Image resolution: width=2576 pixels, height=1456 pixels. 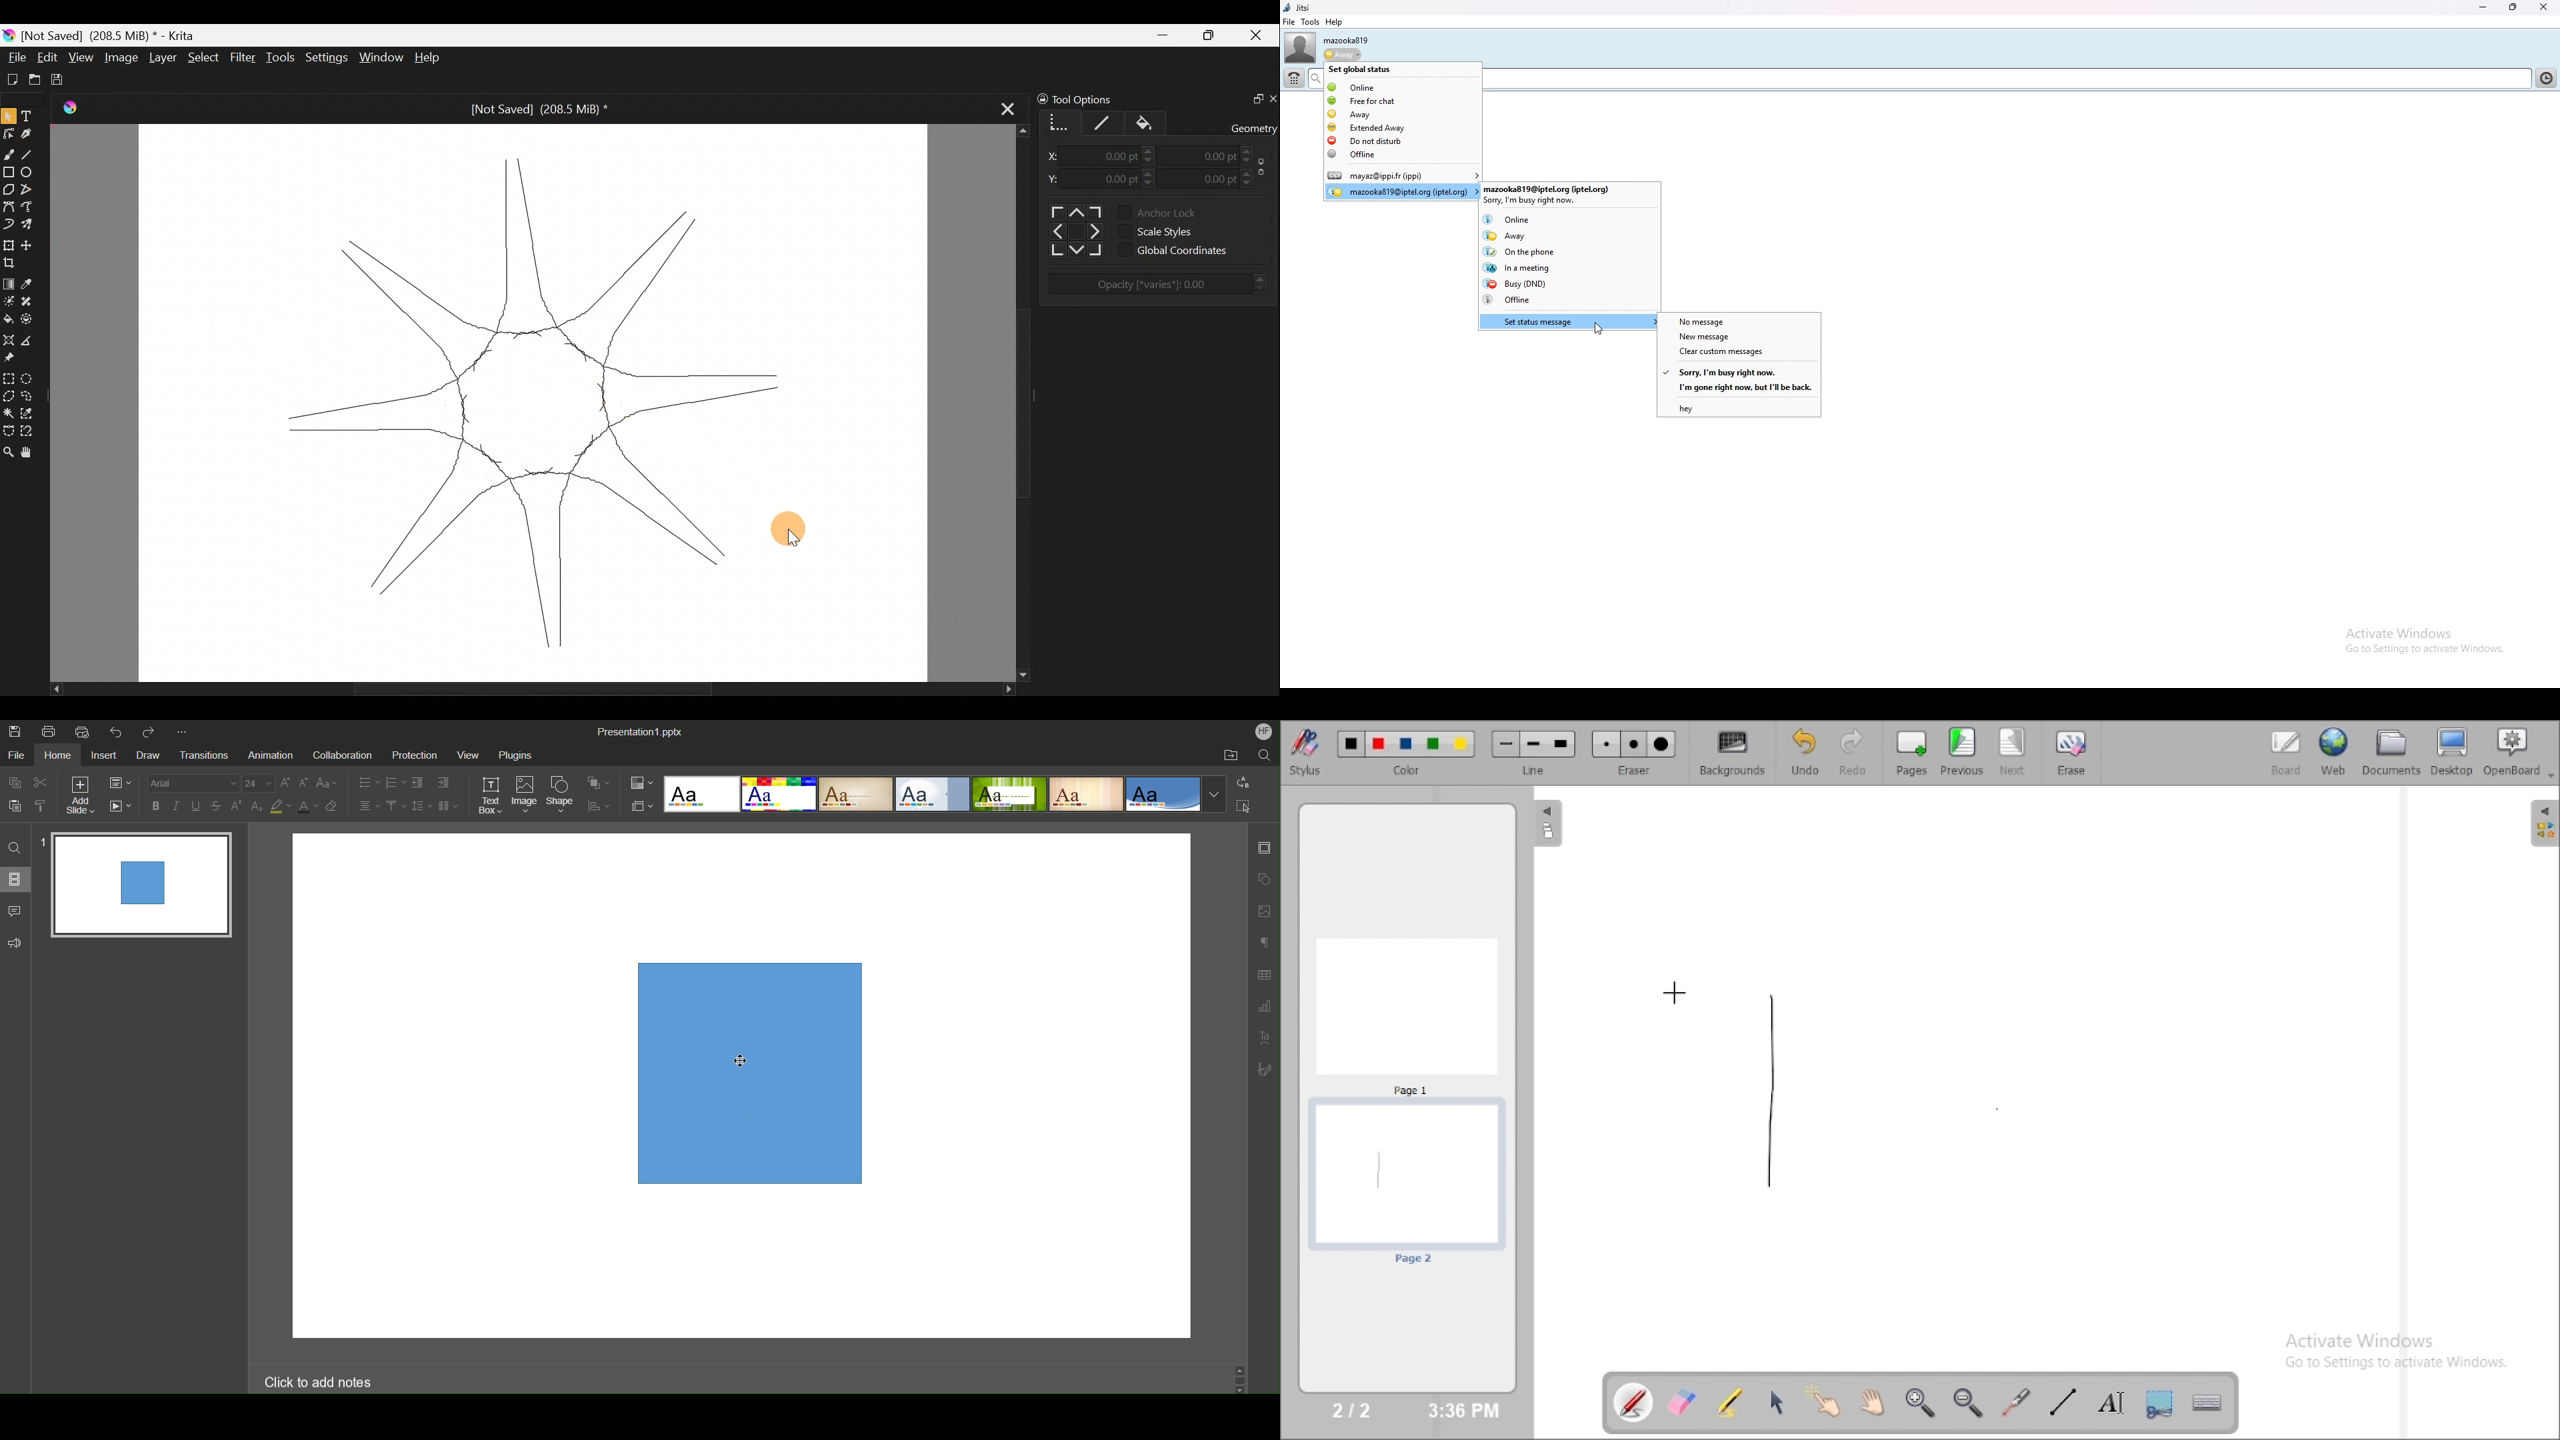 I want to click on Shape, so click(x=750, y=1075).